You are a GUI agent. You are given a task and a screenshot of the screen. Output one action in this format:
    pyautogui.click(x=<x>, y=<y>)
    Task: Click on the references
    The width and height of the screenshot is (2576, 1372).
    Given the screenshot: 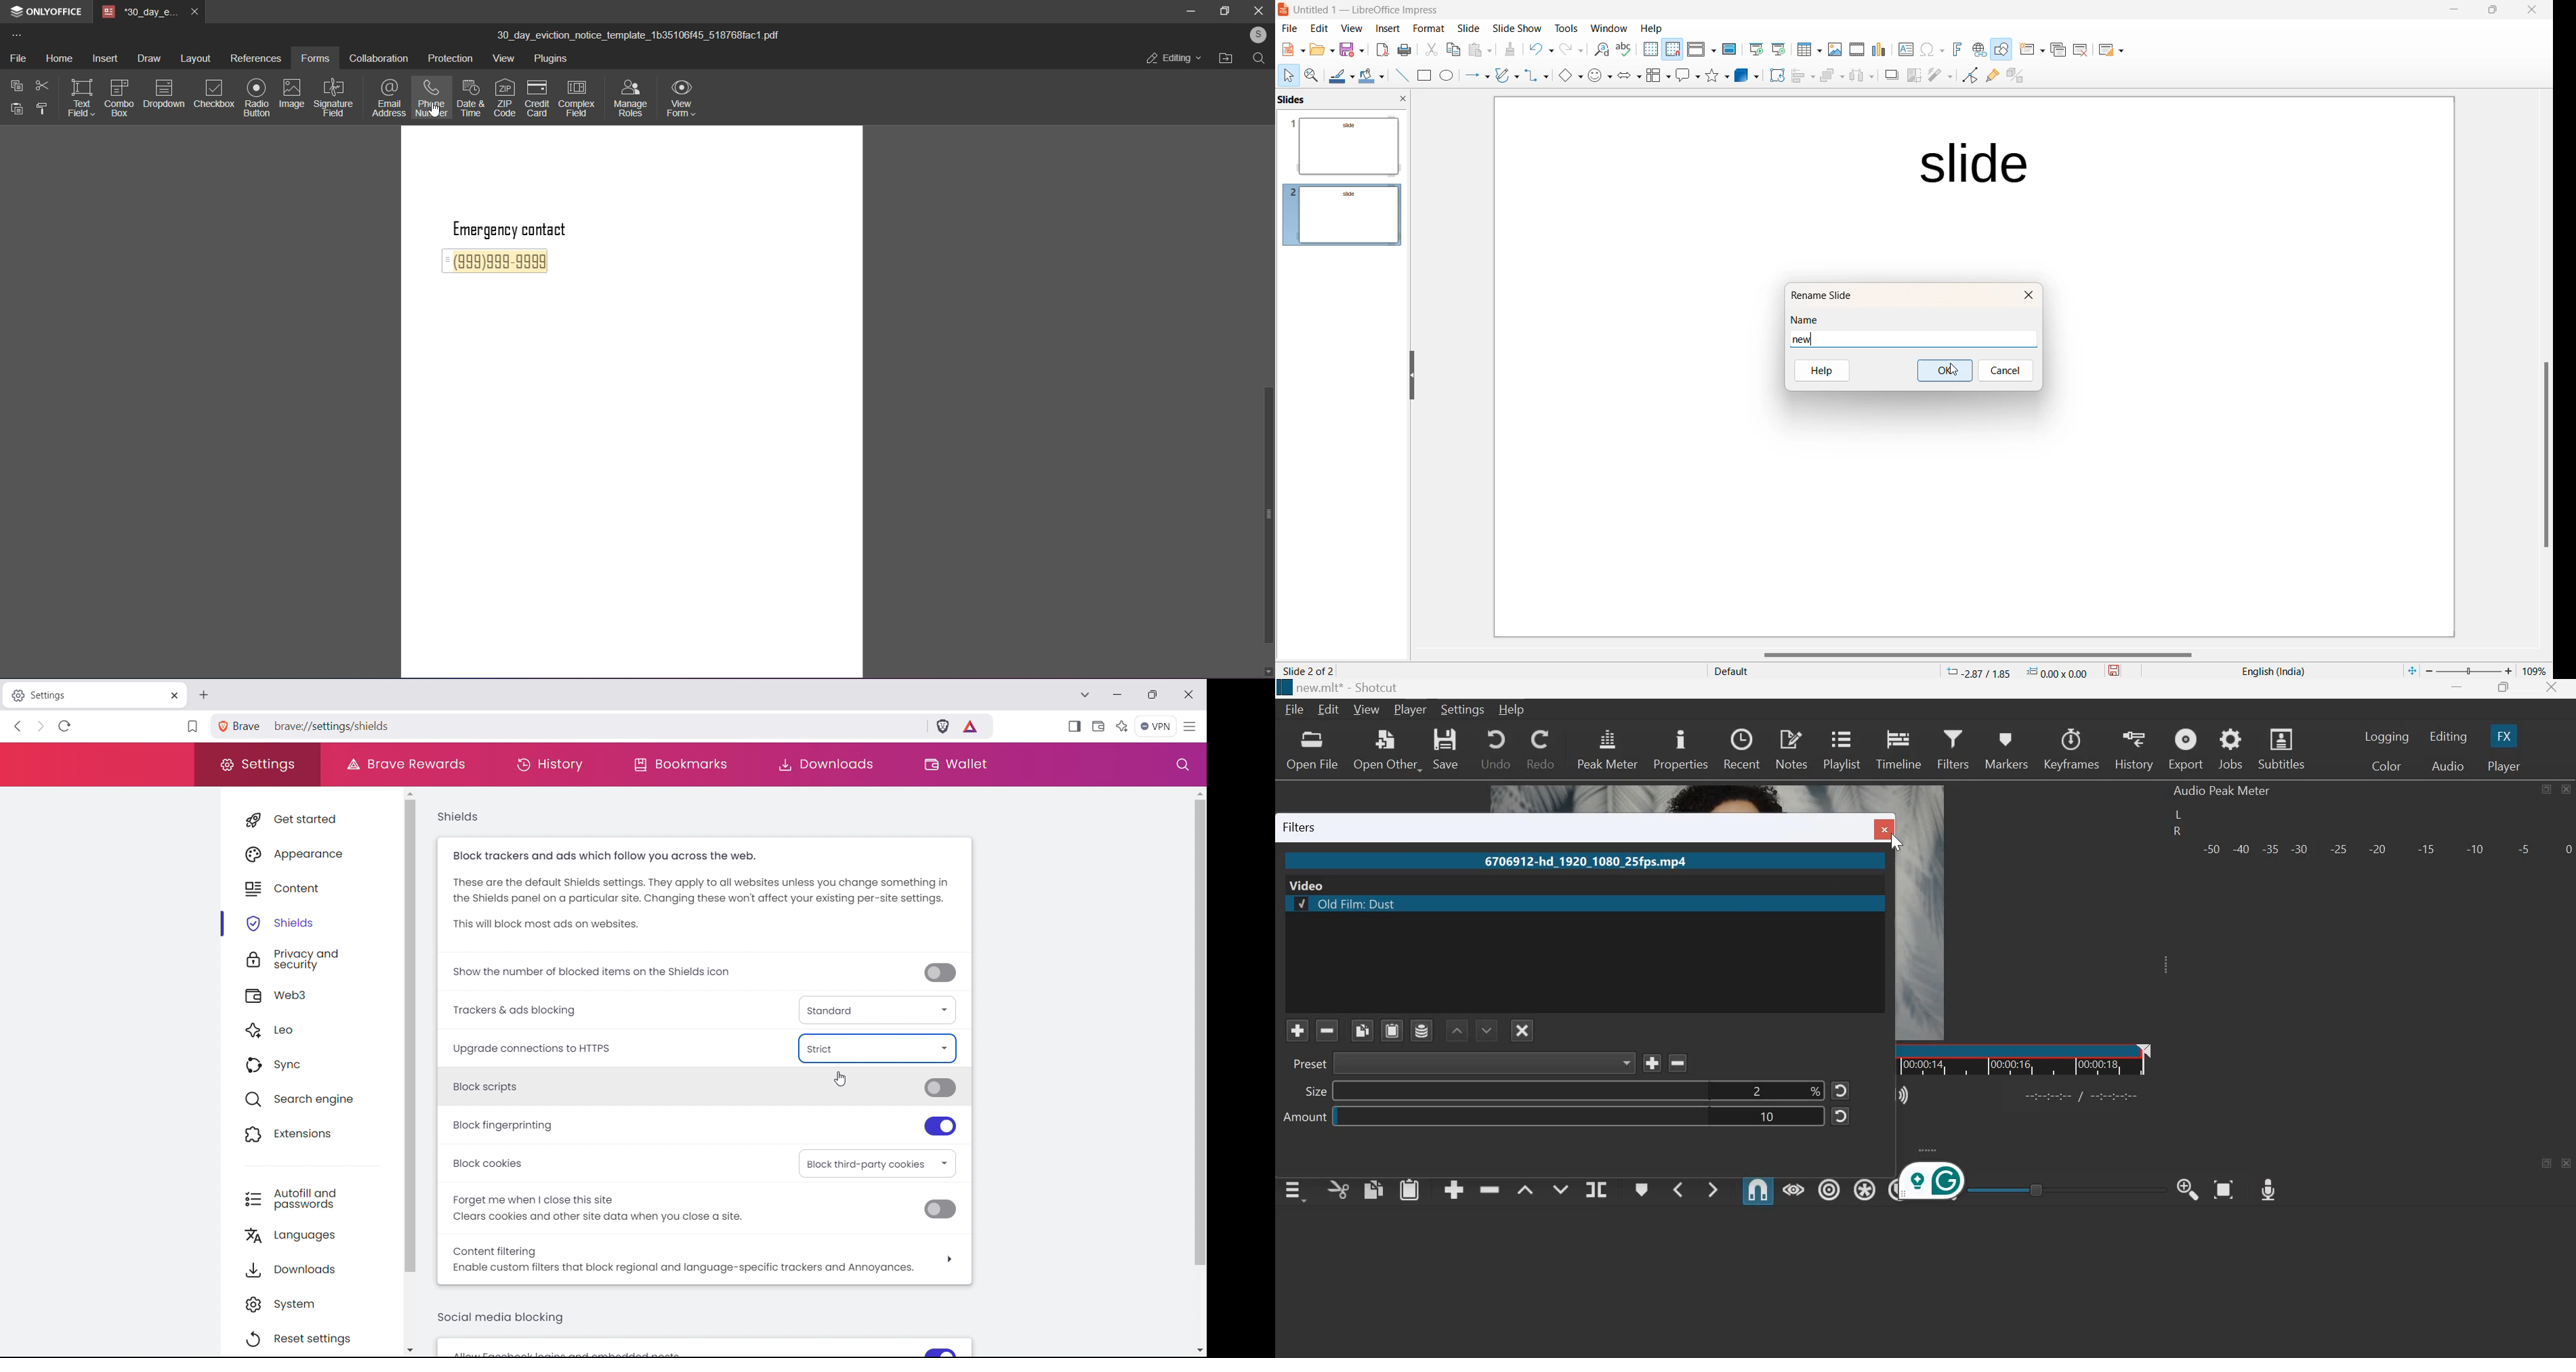 What is the action you would take?
    pyautogui.click(x=255, y=60)
    